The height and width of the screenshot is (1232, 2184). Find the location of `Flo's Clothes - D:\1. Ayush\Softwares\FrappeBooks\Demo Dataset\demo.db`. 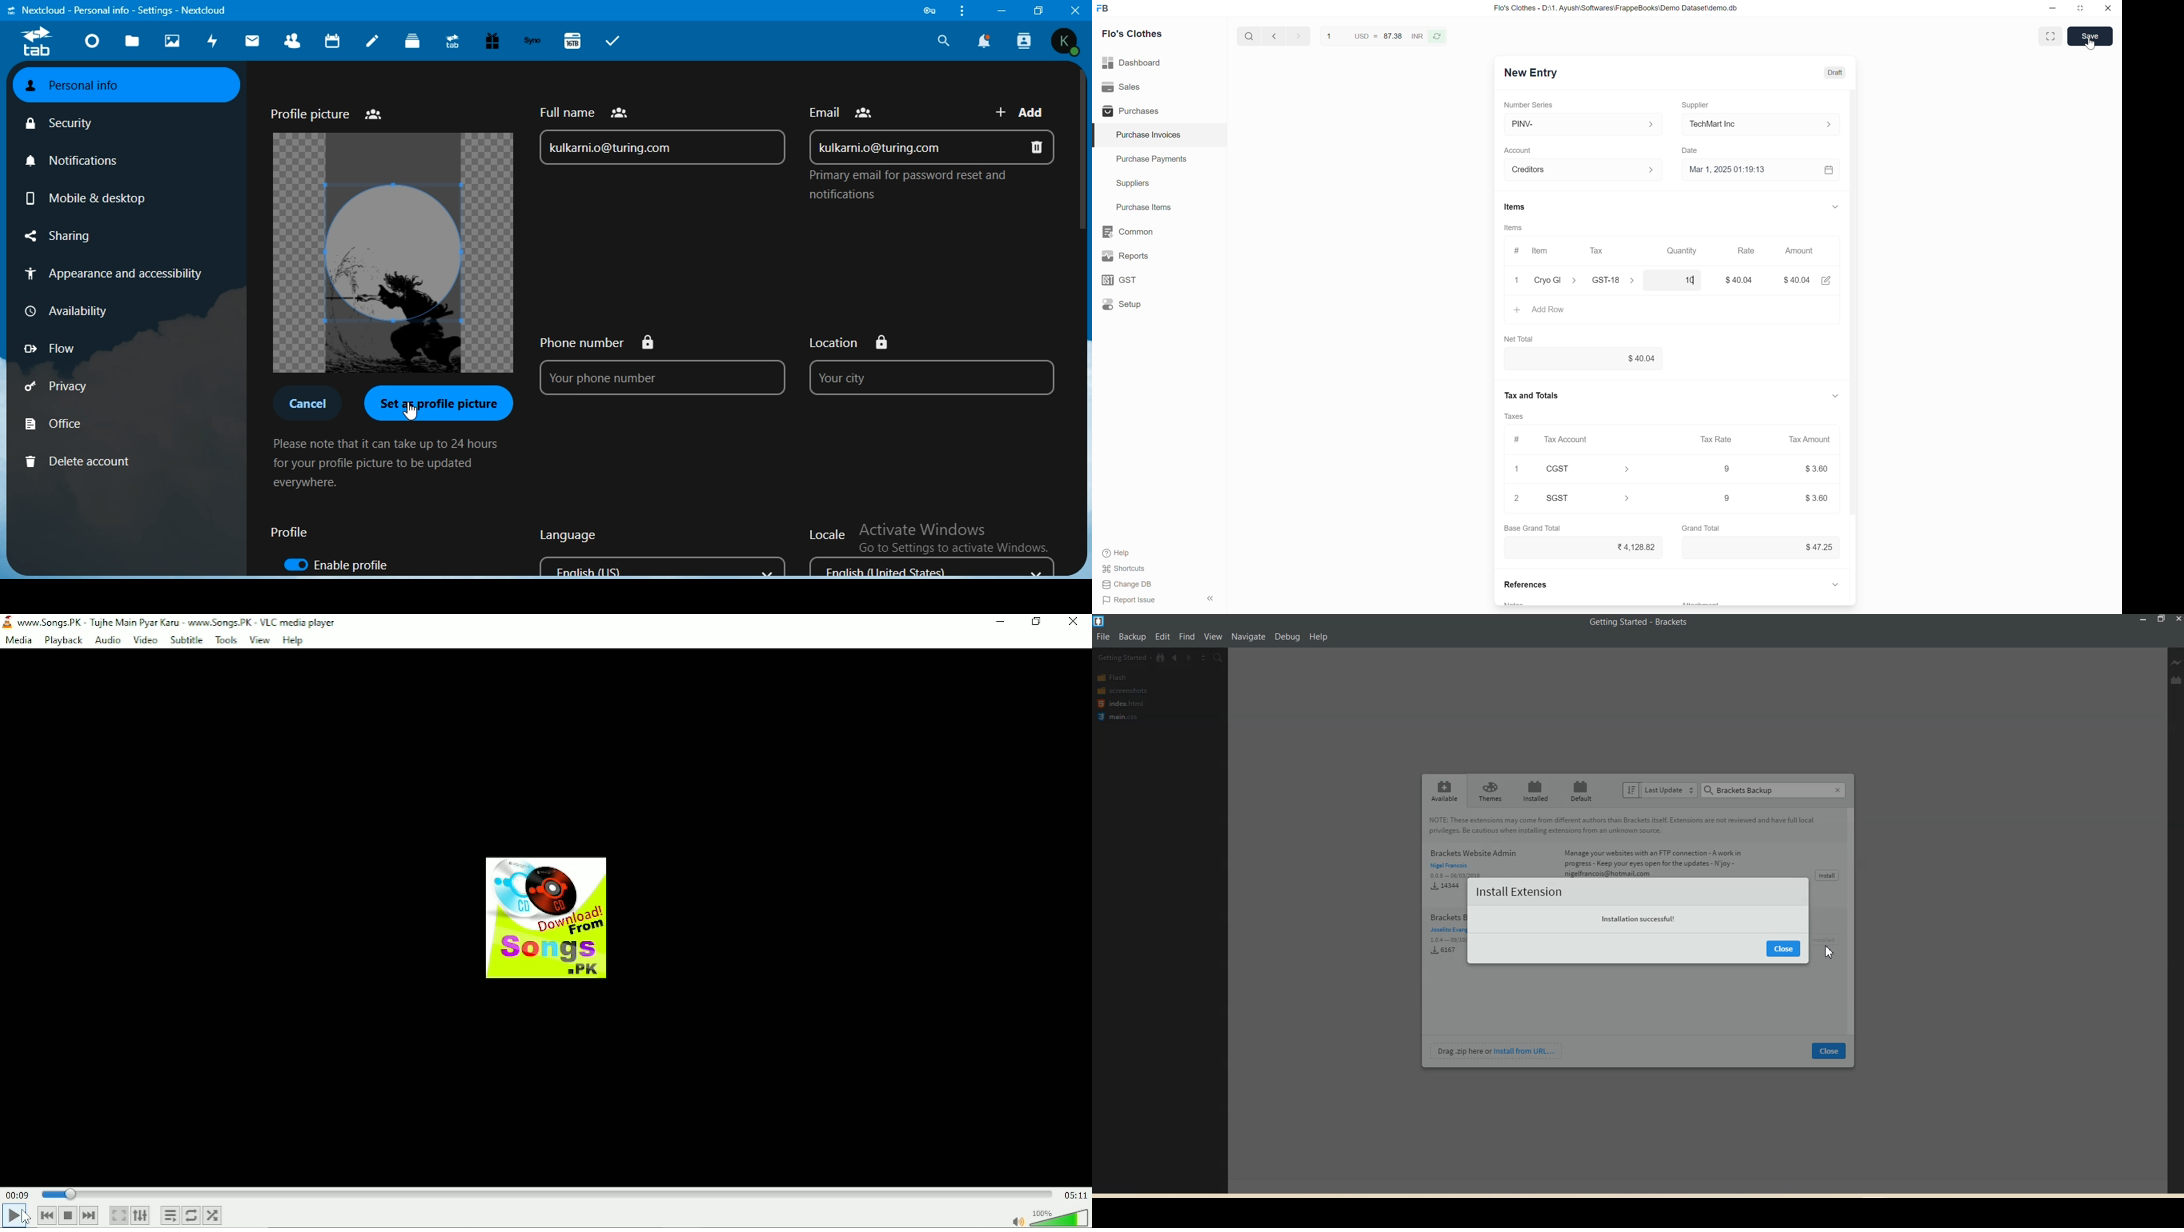

Flo's Clothes - D:\1. Ayush\Softwares\FrappeBooks\Demo Dataset\demo.db is located at coordinates (1615, 8).